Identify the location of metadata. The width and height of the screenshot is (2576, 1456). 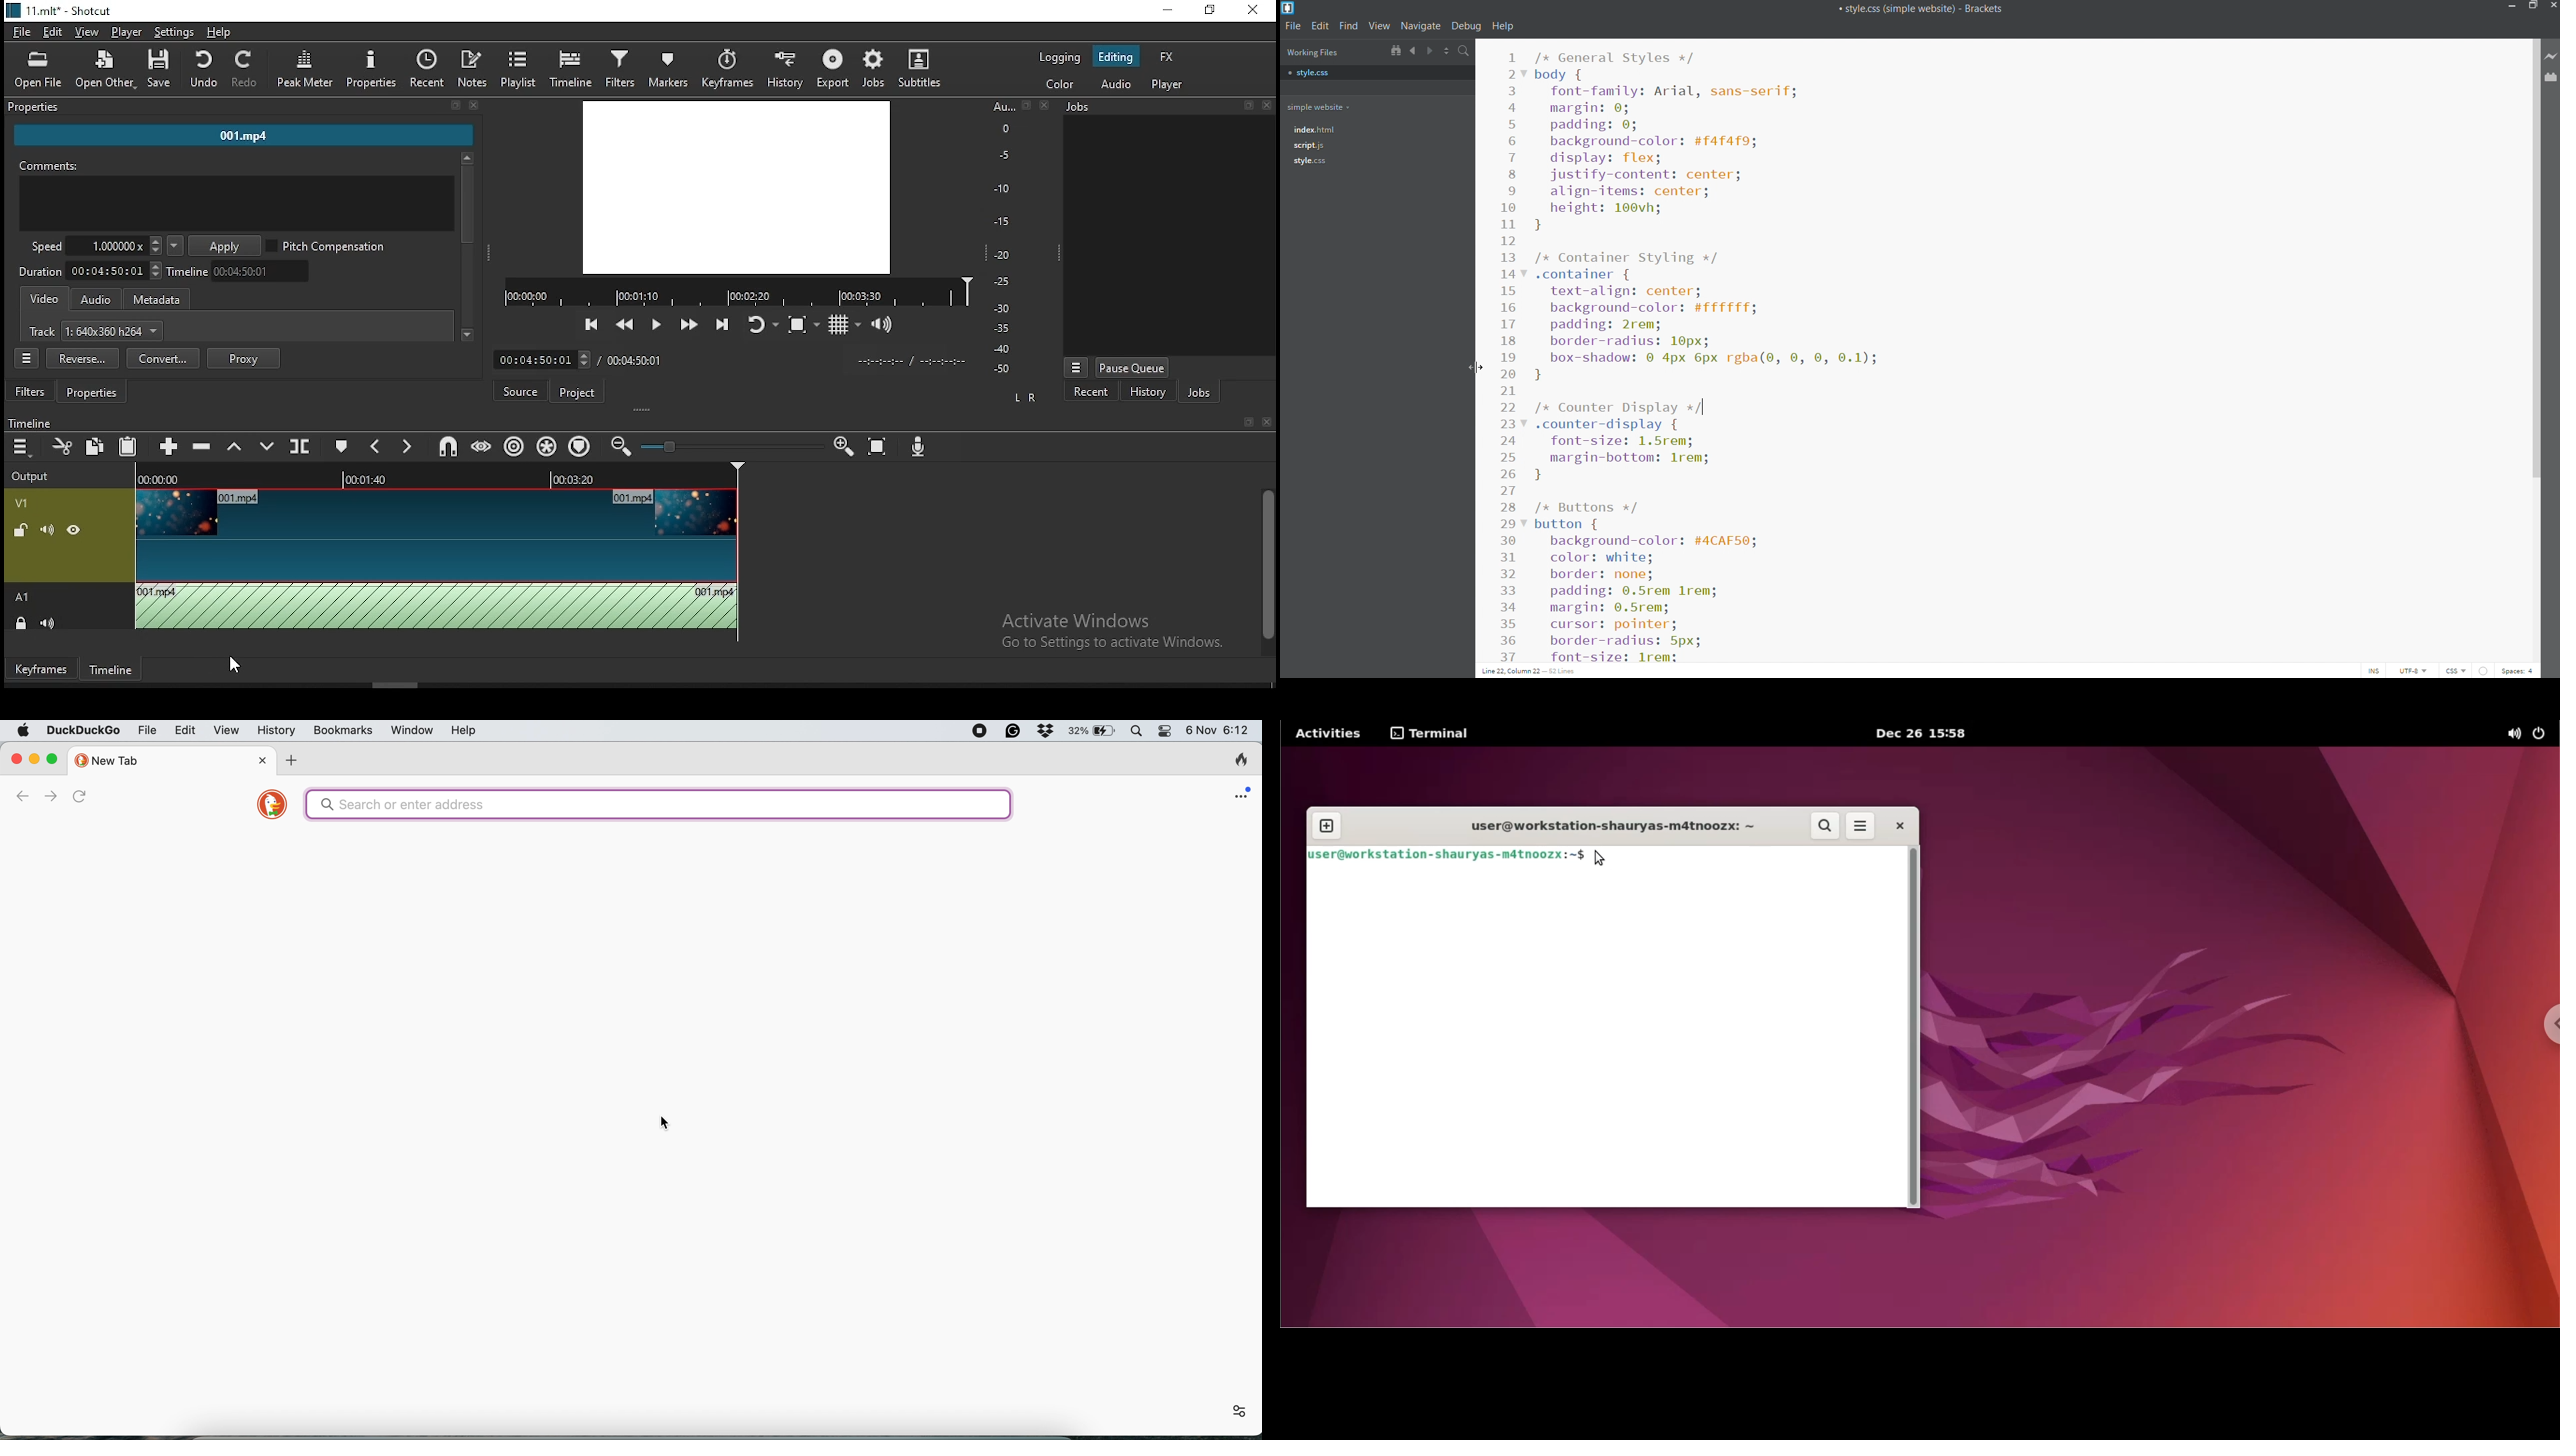
(159, 298).